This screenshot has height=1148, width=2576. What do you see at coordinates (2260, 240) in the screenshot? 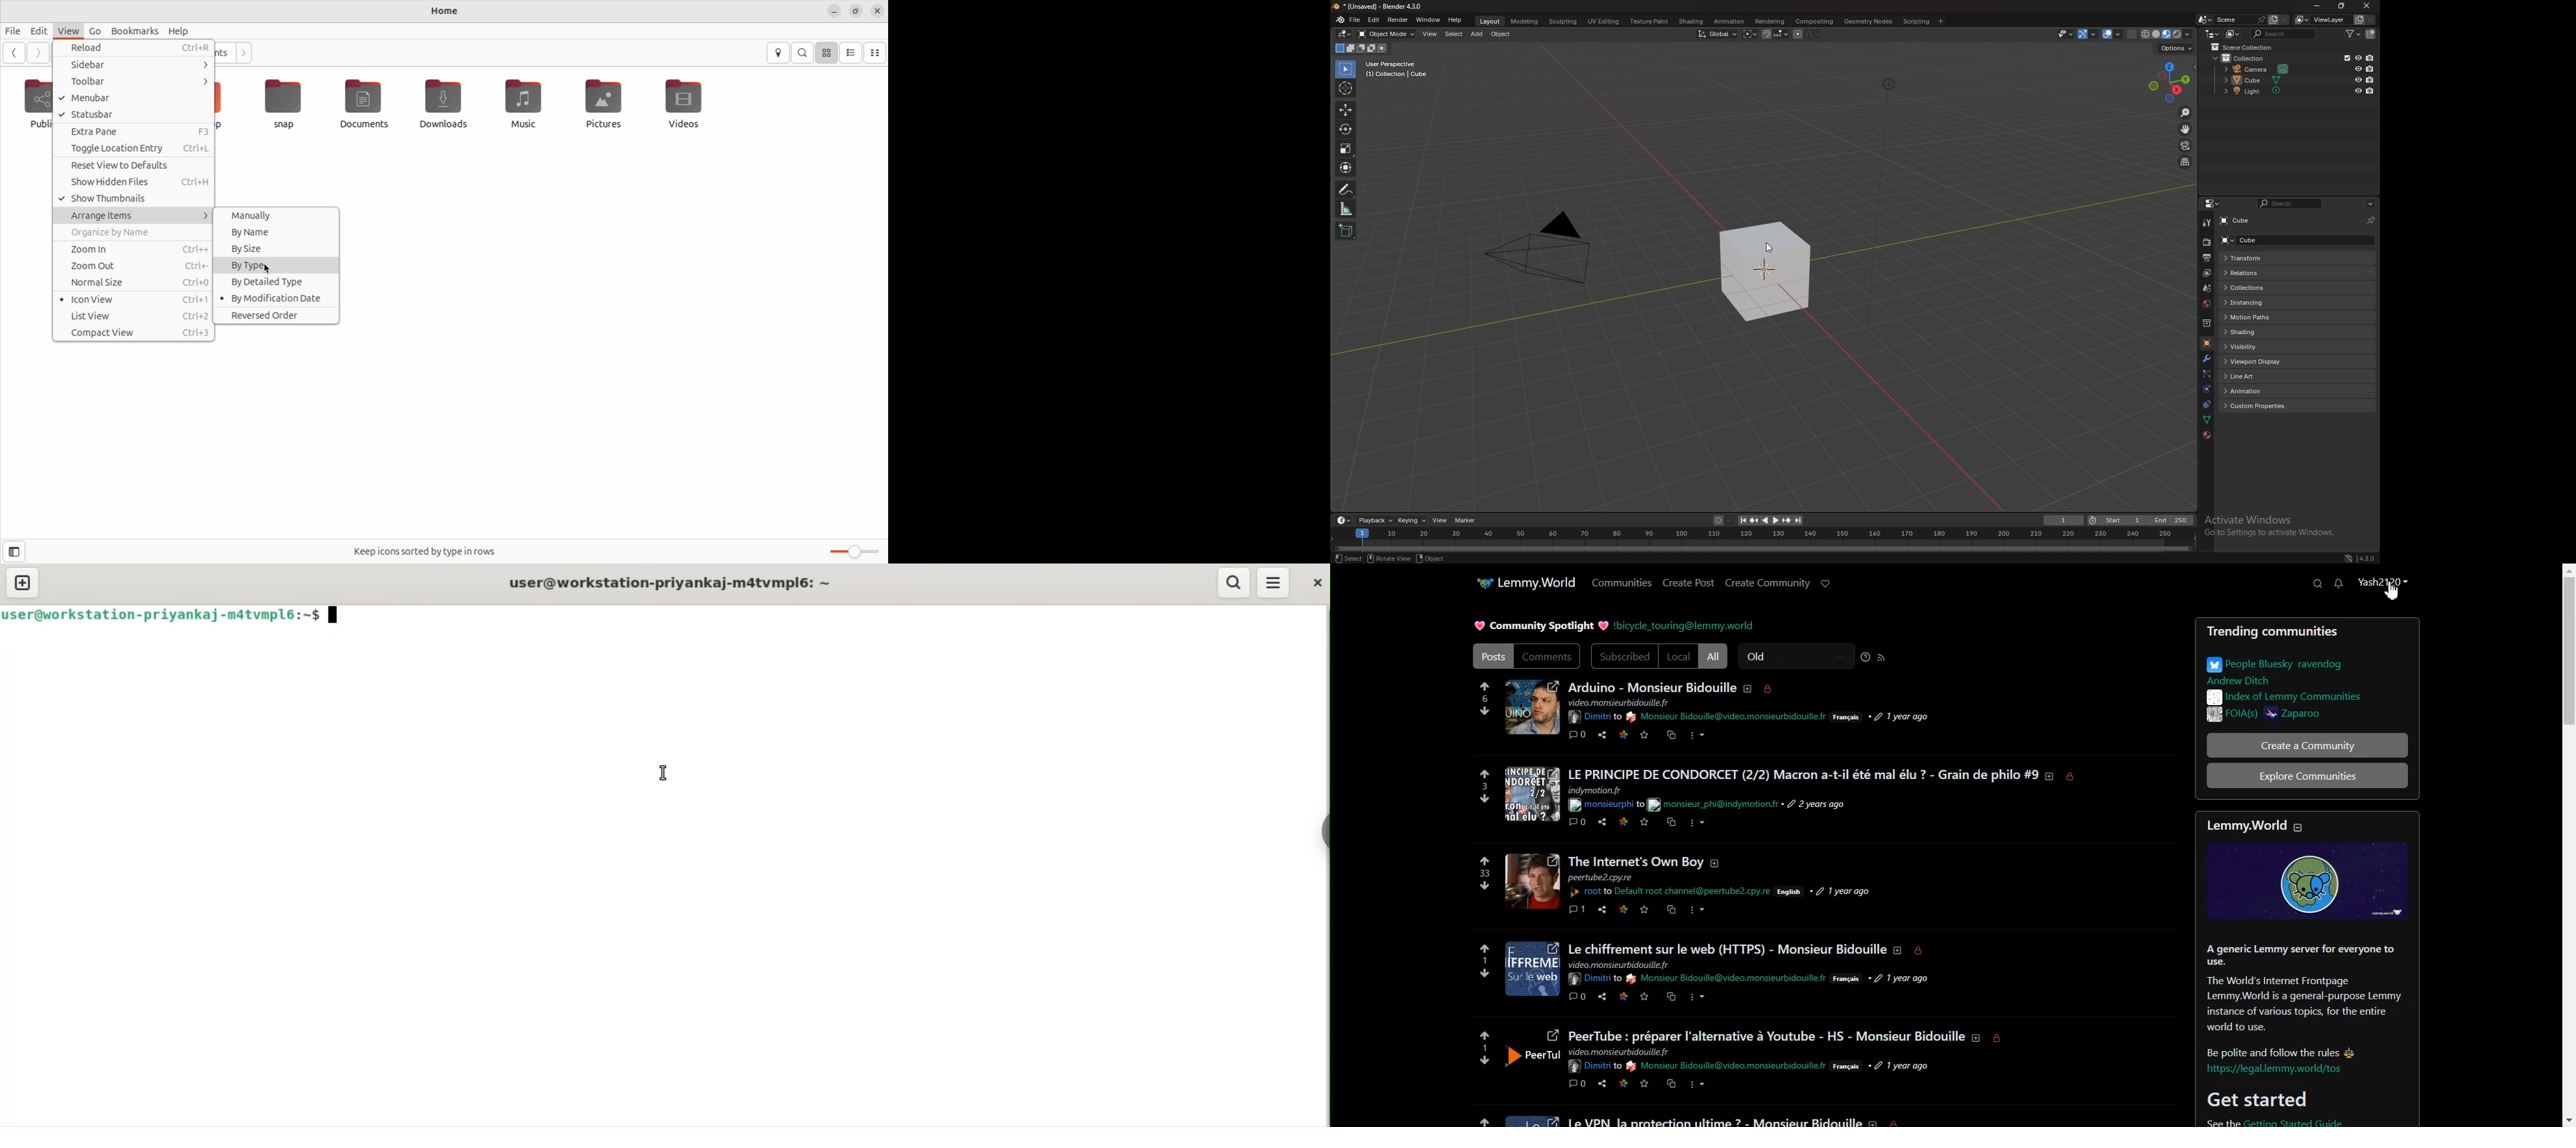
I see `cube` at bounding box center [2260, 240].